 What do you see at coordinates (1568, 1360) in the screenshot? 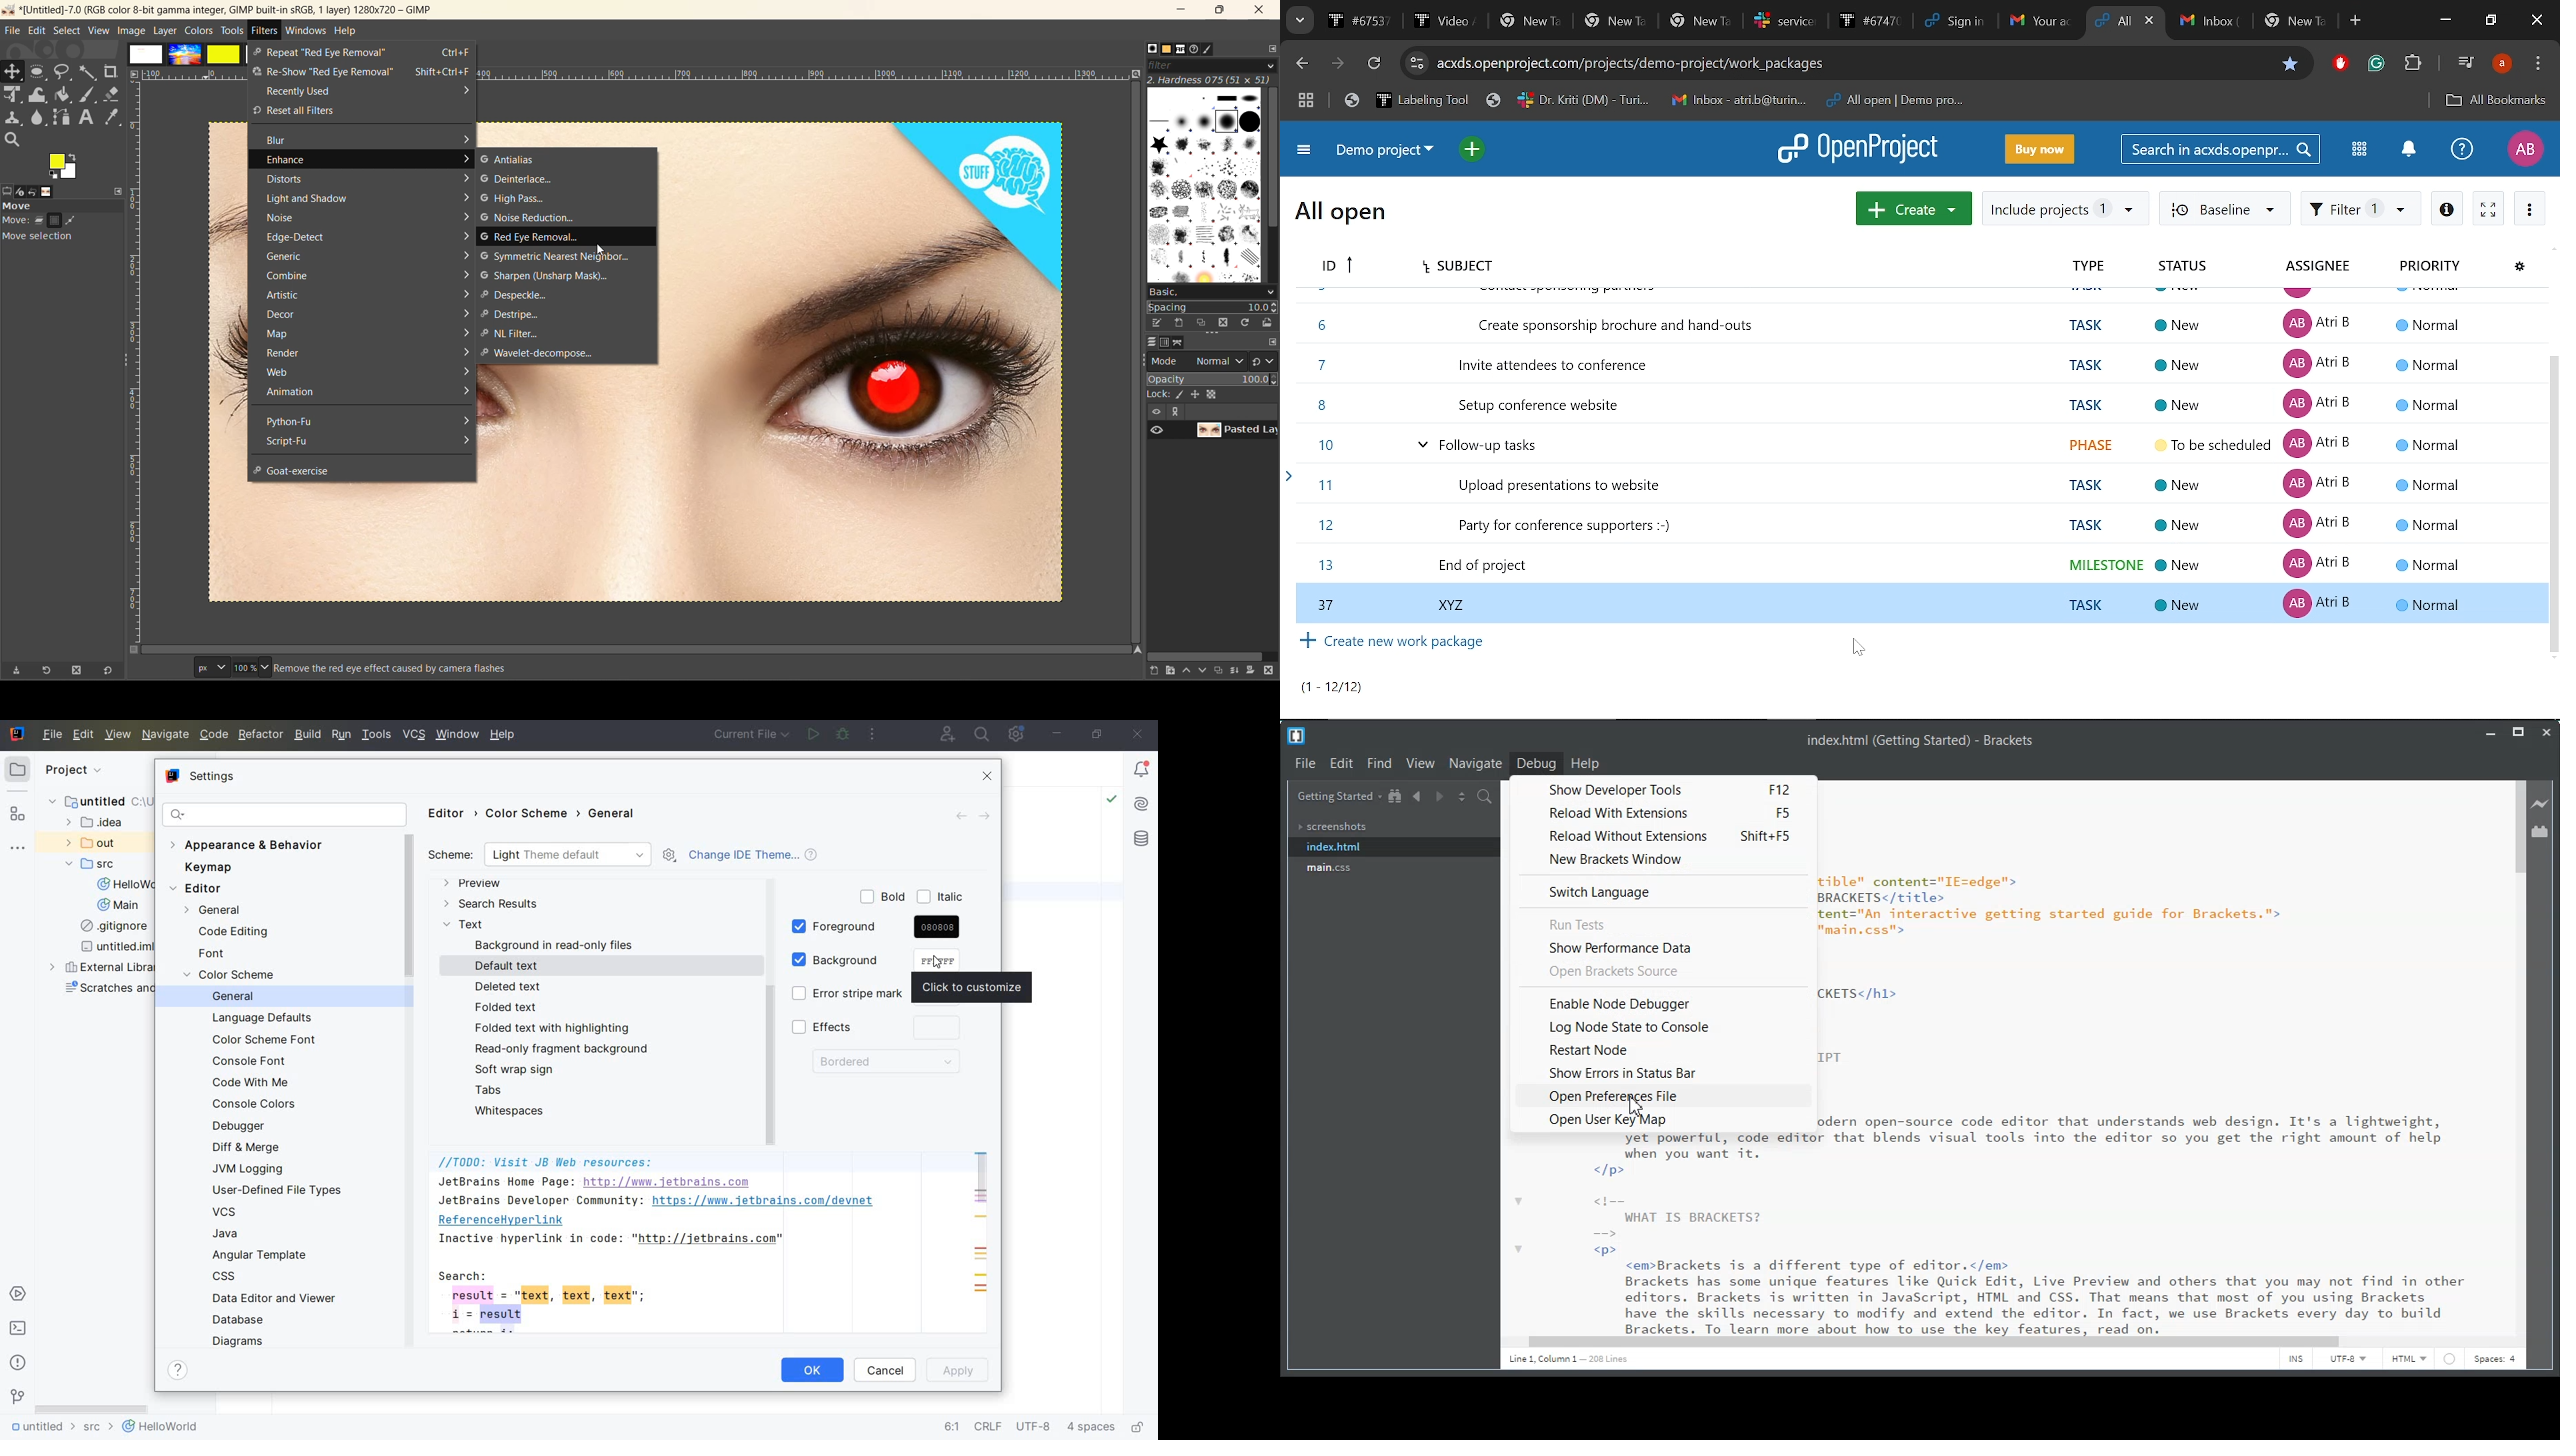
I see `Text` at bounding box center [1568, 1360].